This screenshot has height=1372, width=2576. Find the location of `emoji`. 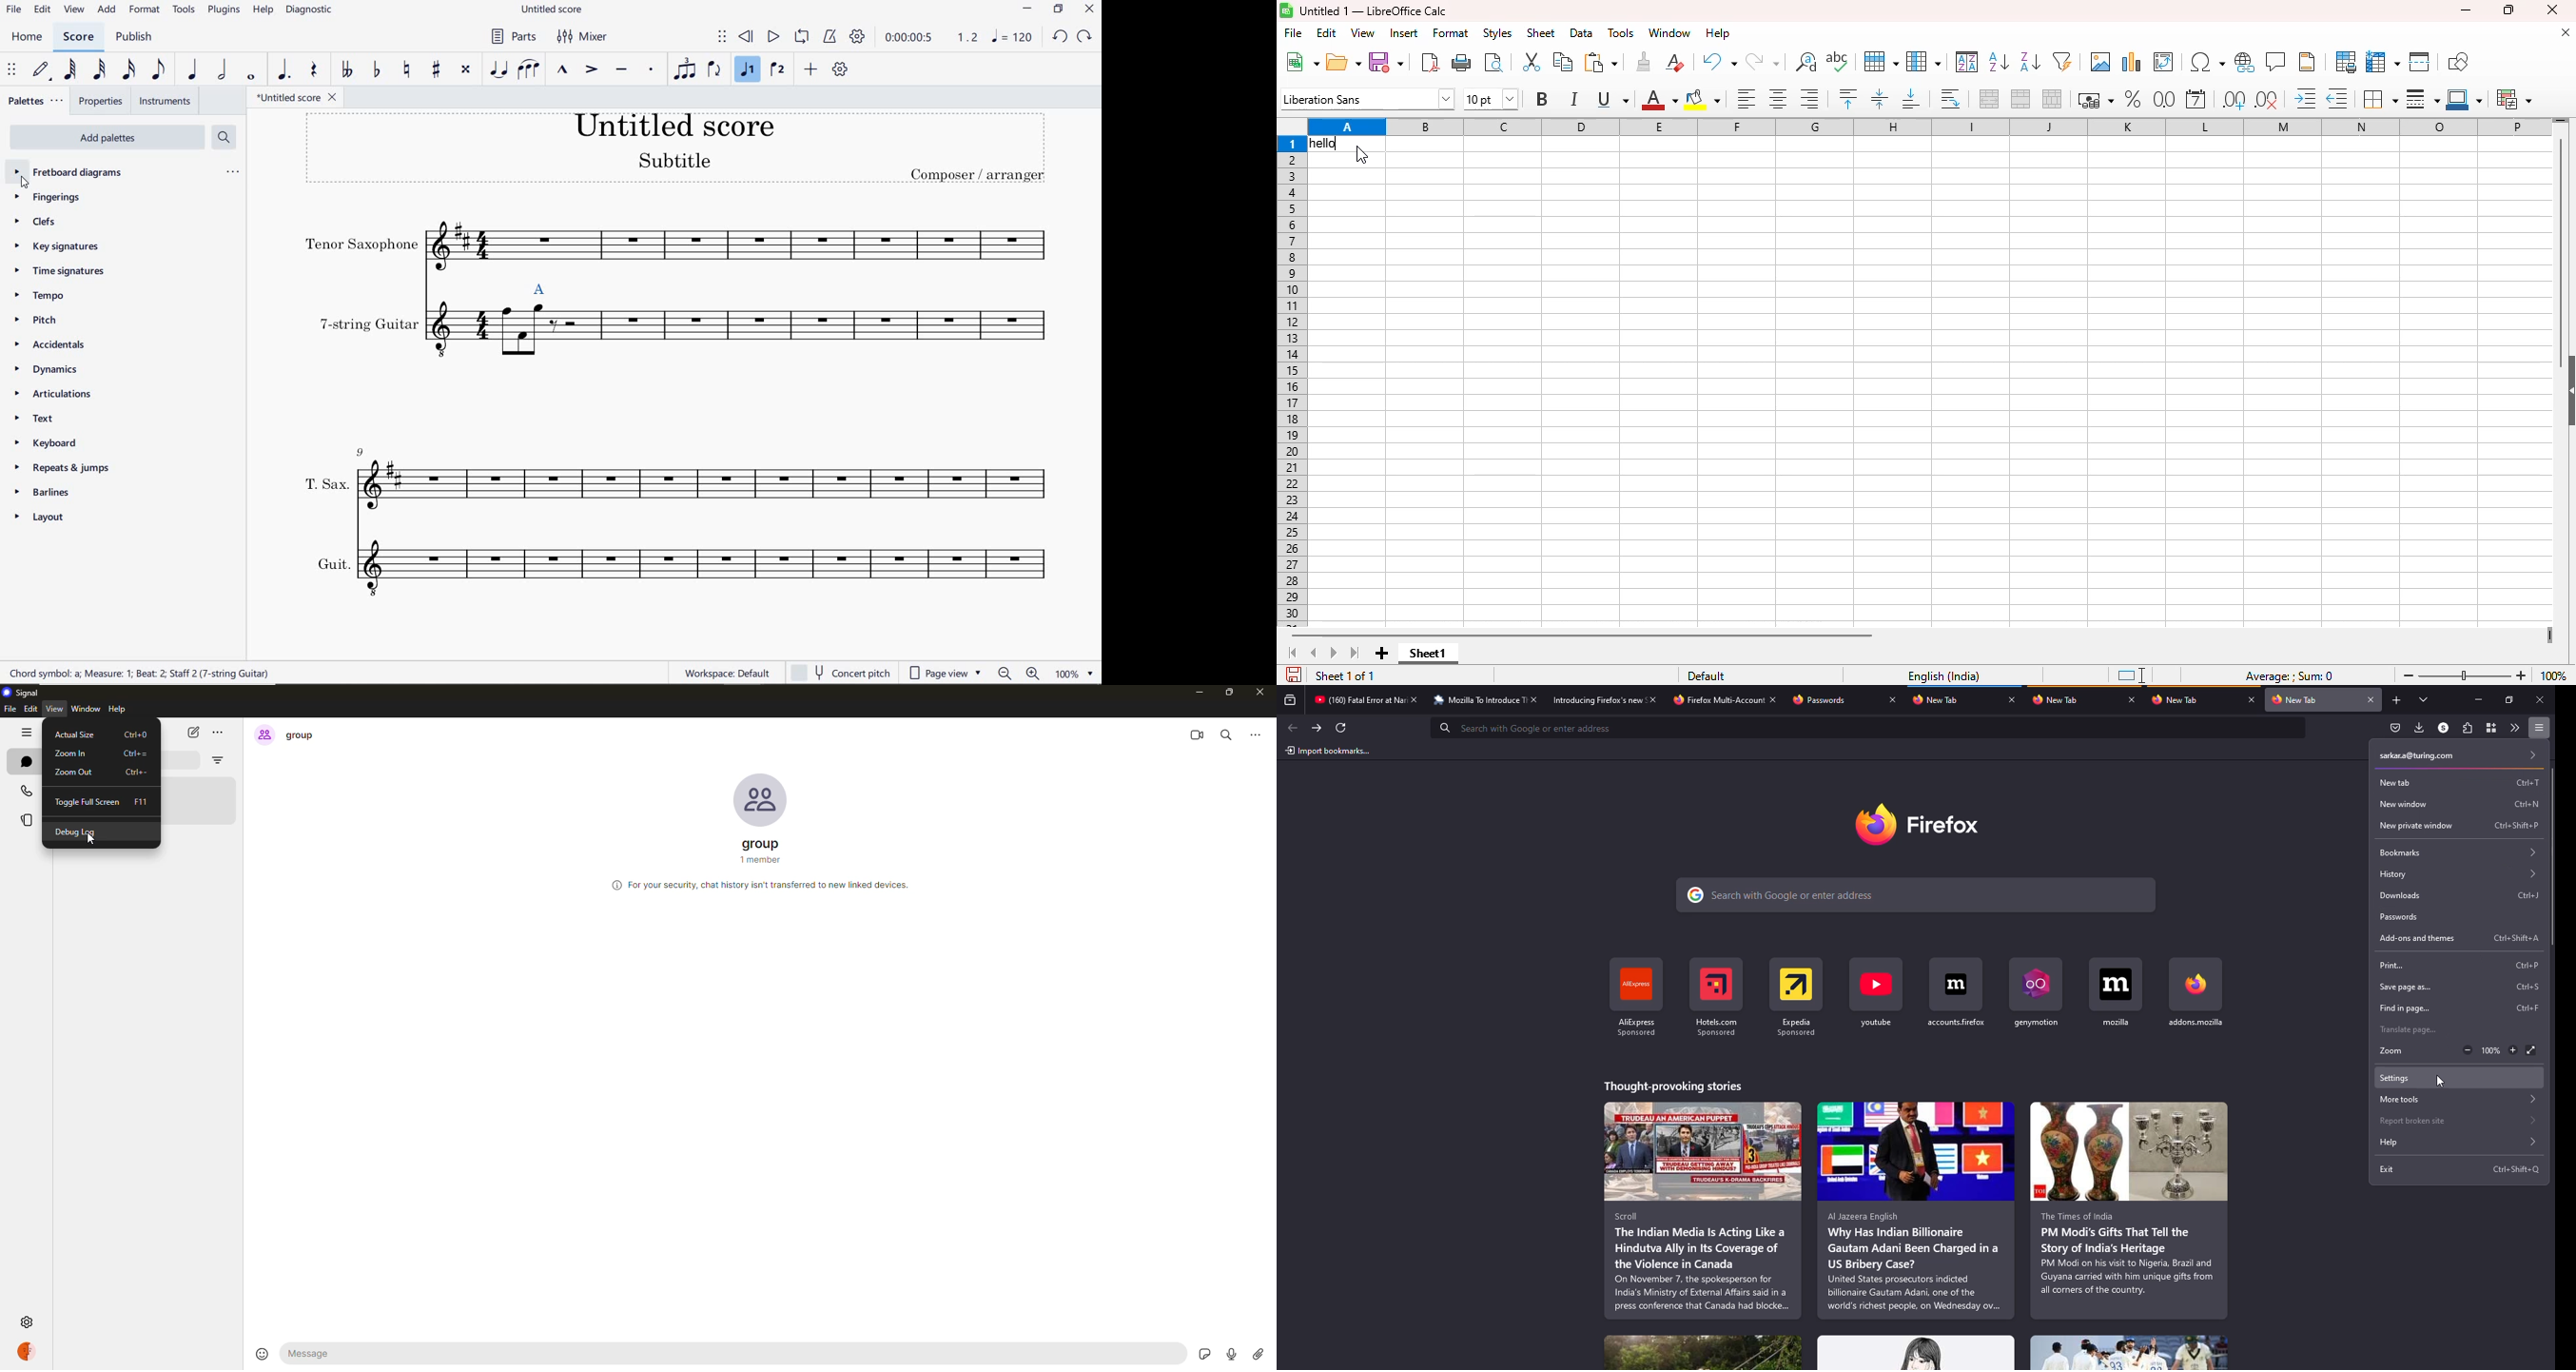

emoji is located at coordinates (261, 1353).